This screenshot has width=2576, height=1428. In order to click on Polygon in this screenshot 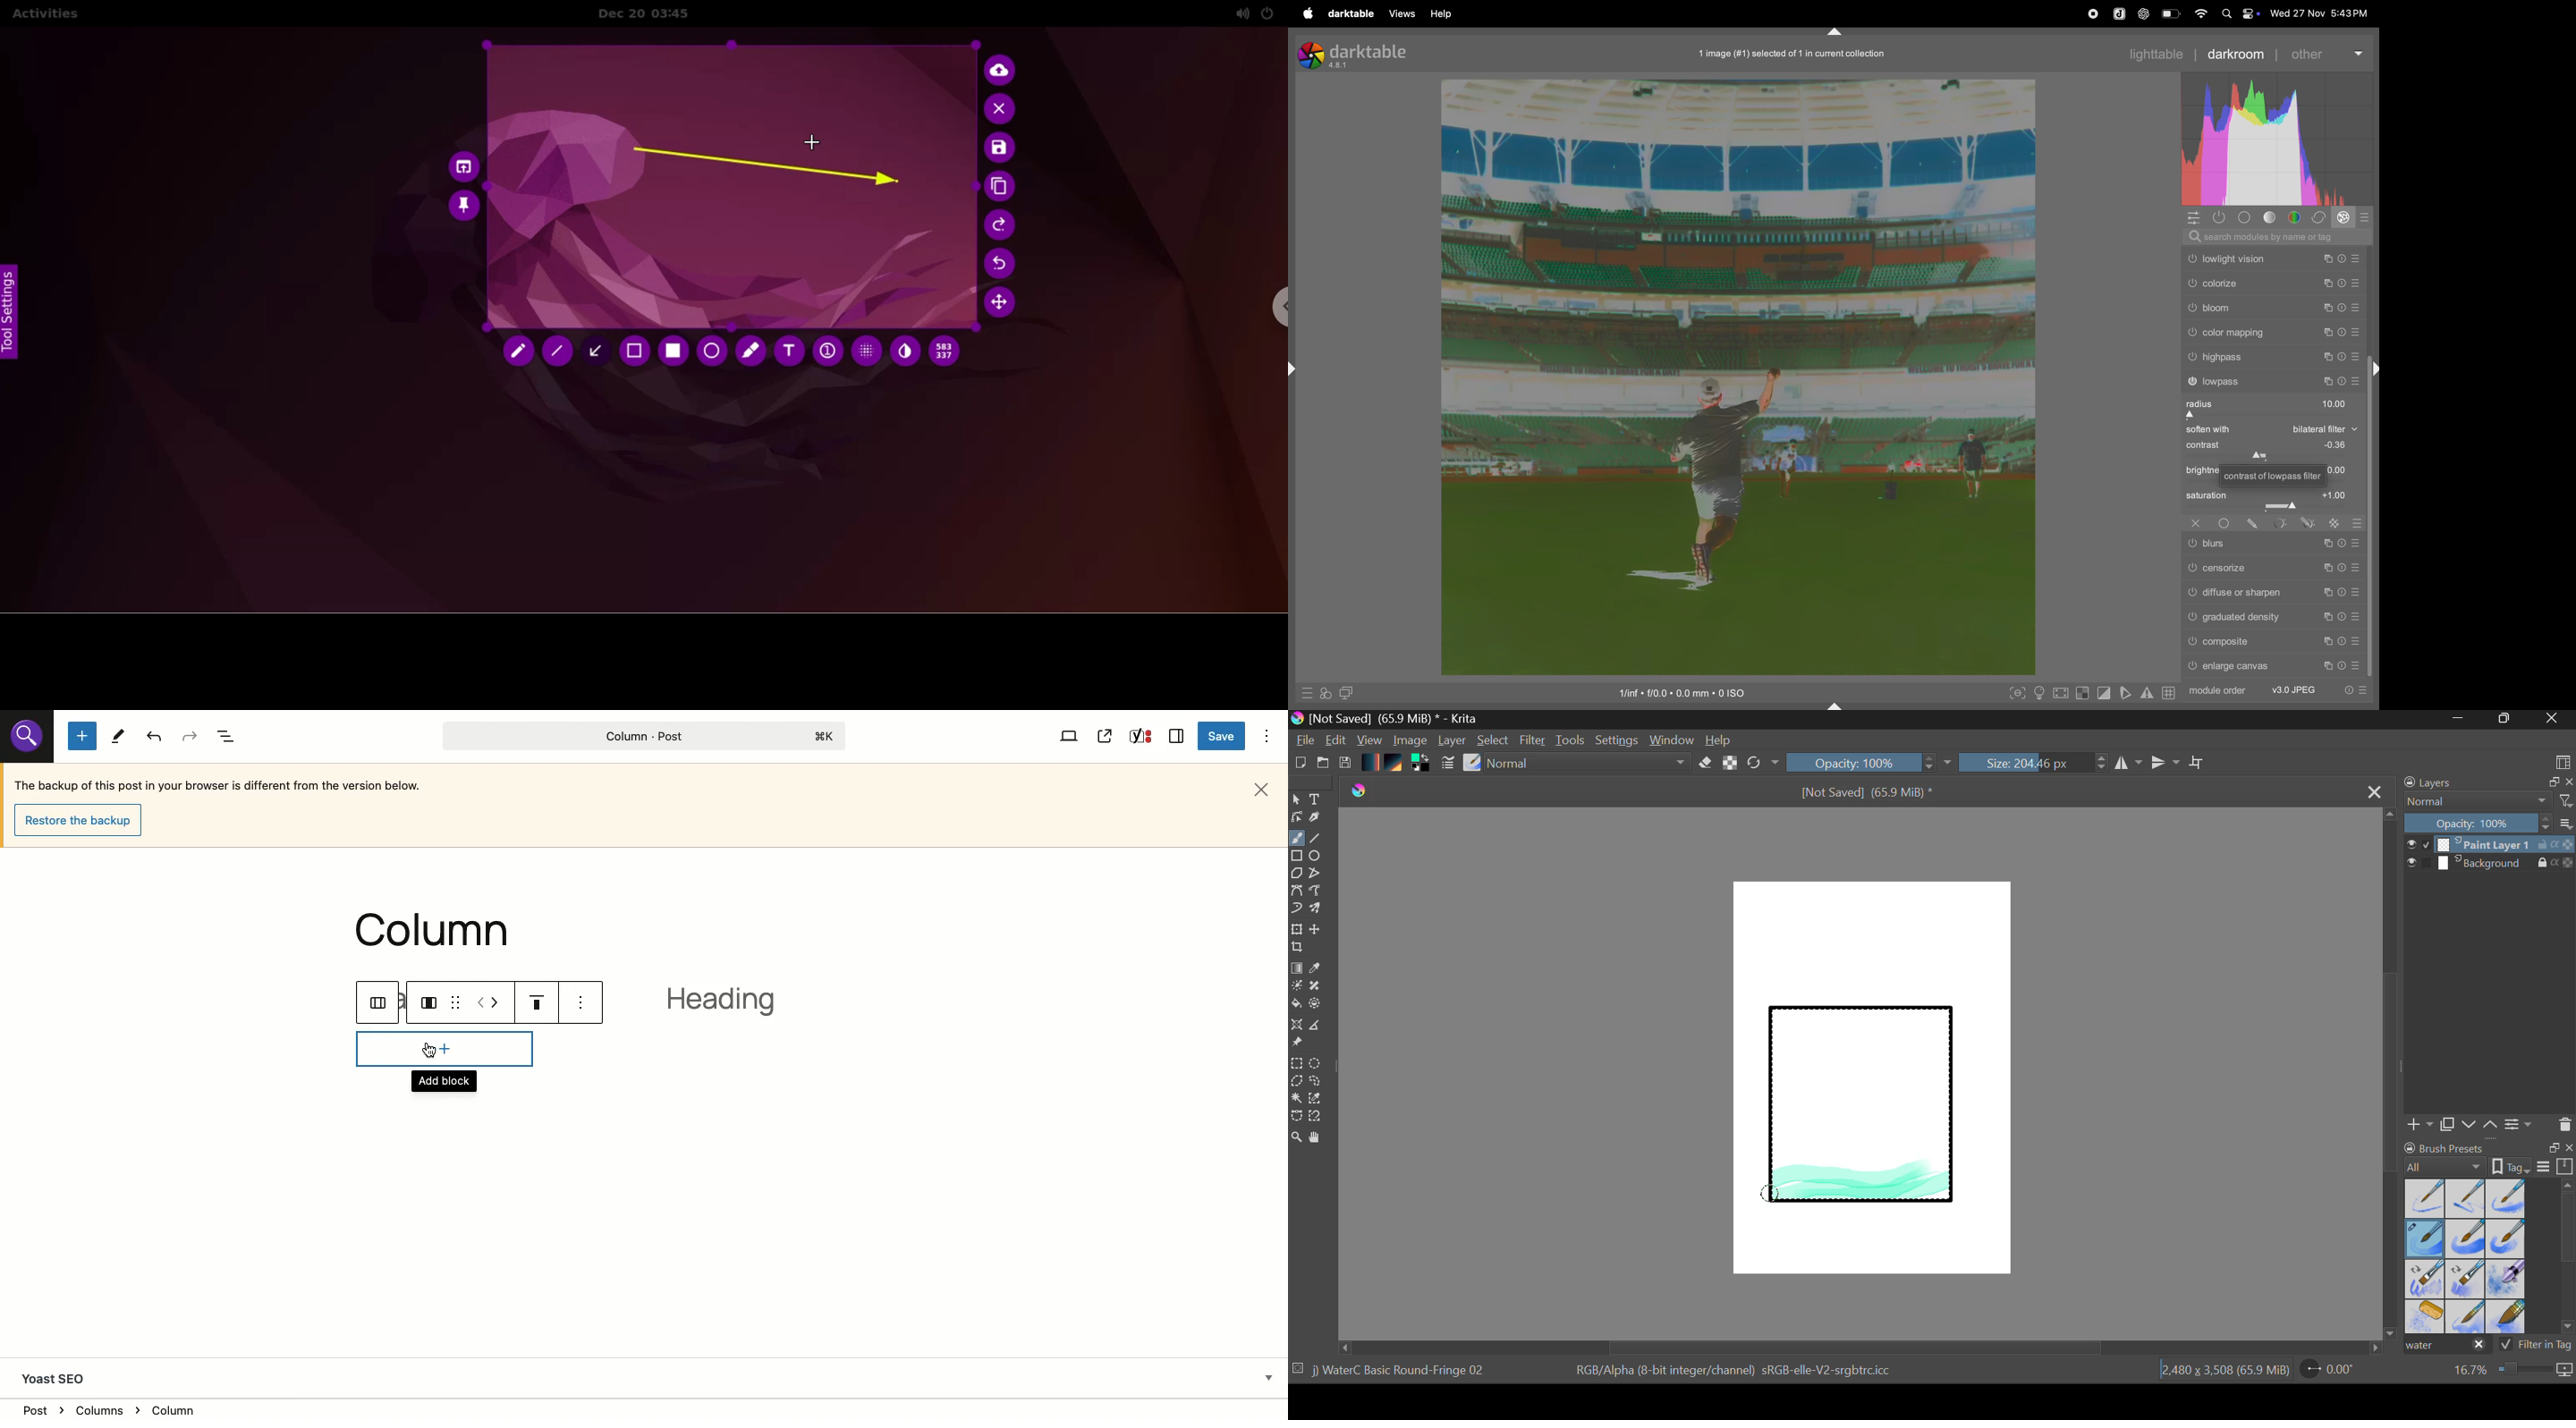, I will do `click(1296, 874)`.